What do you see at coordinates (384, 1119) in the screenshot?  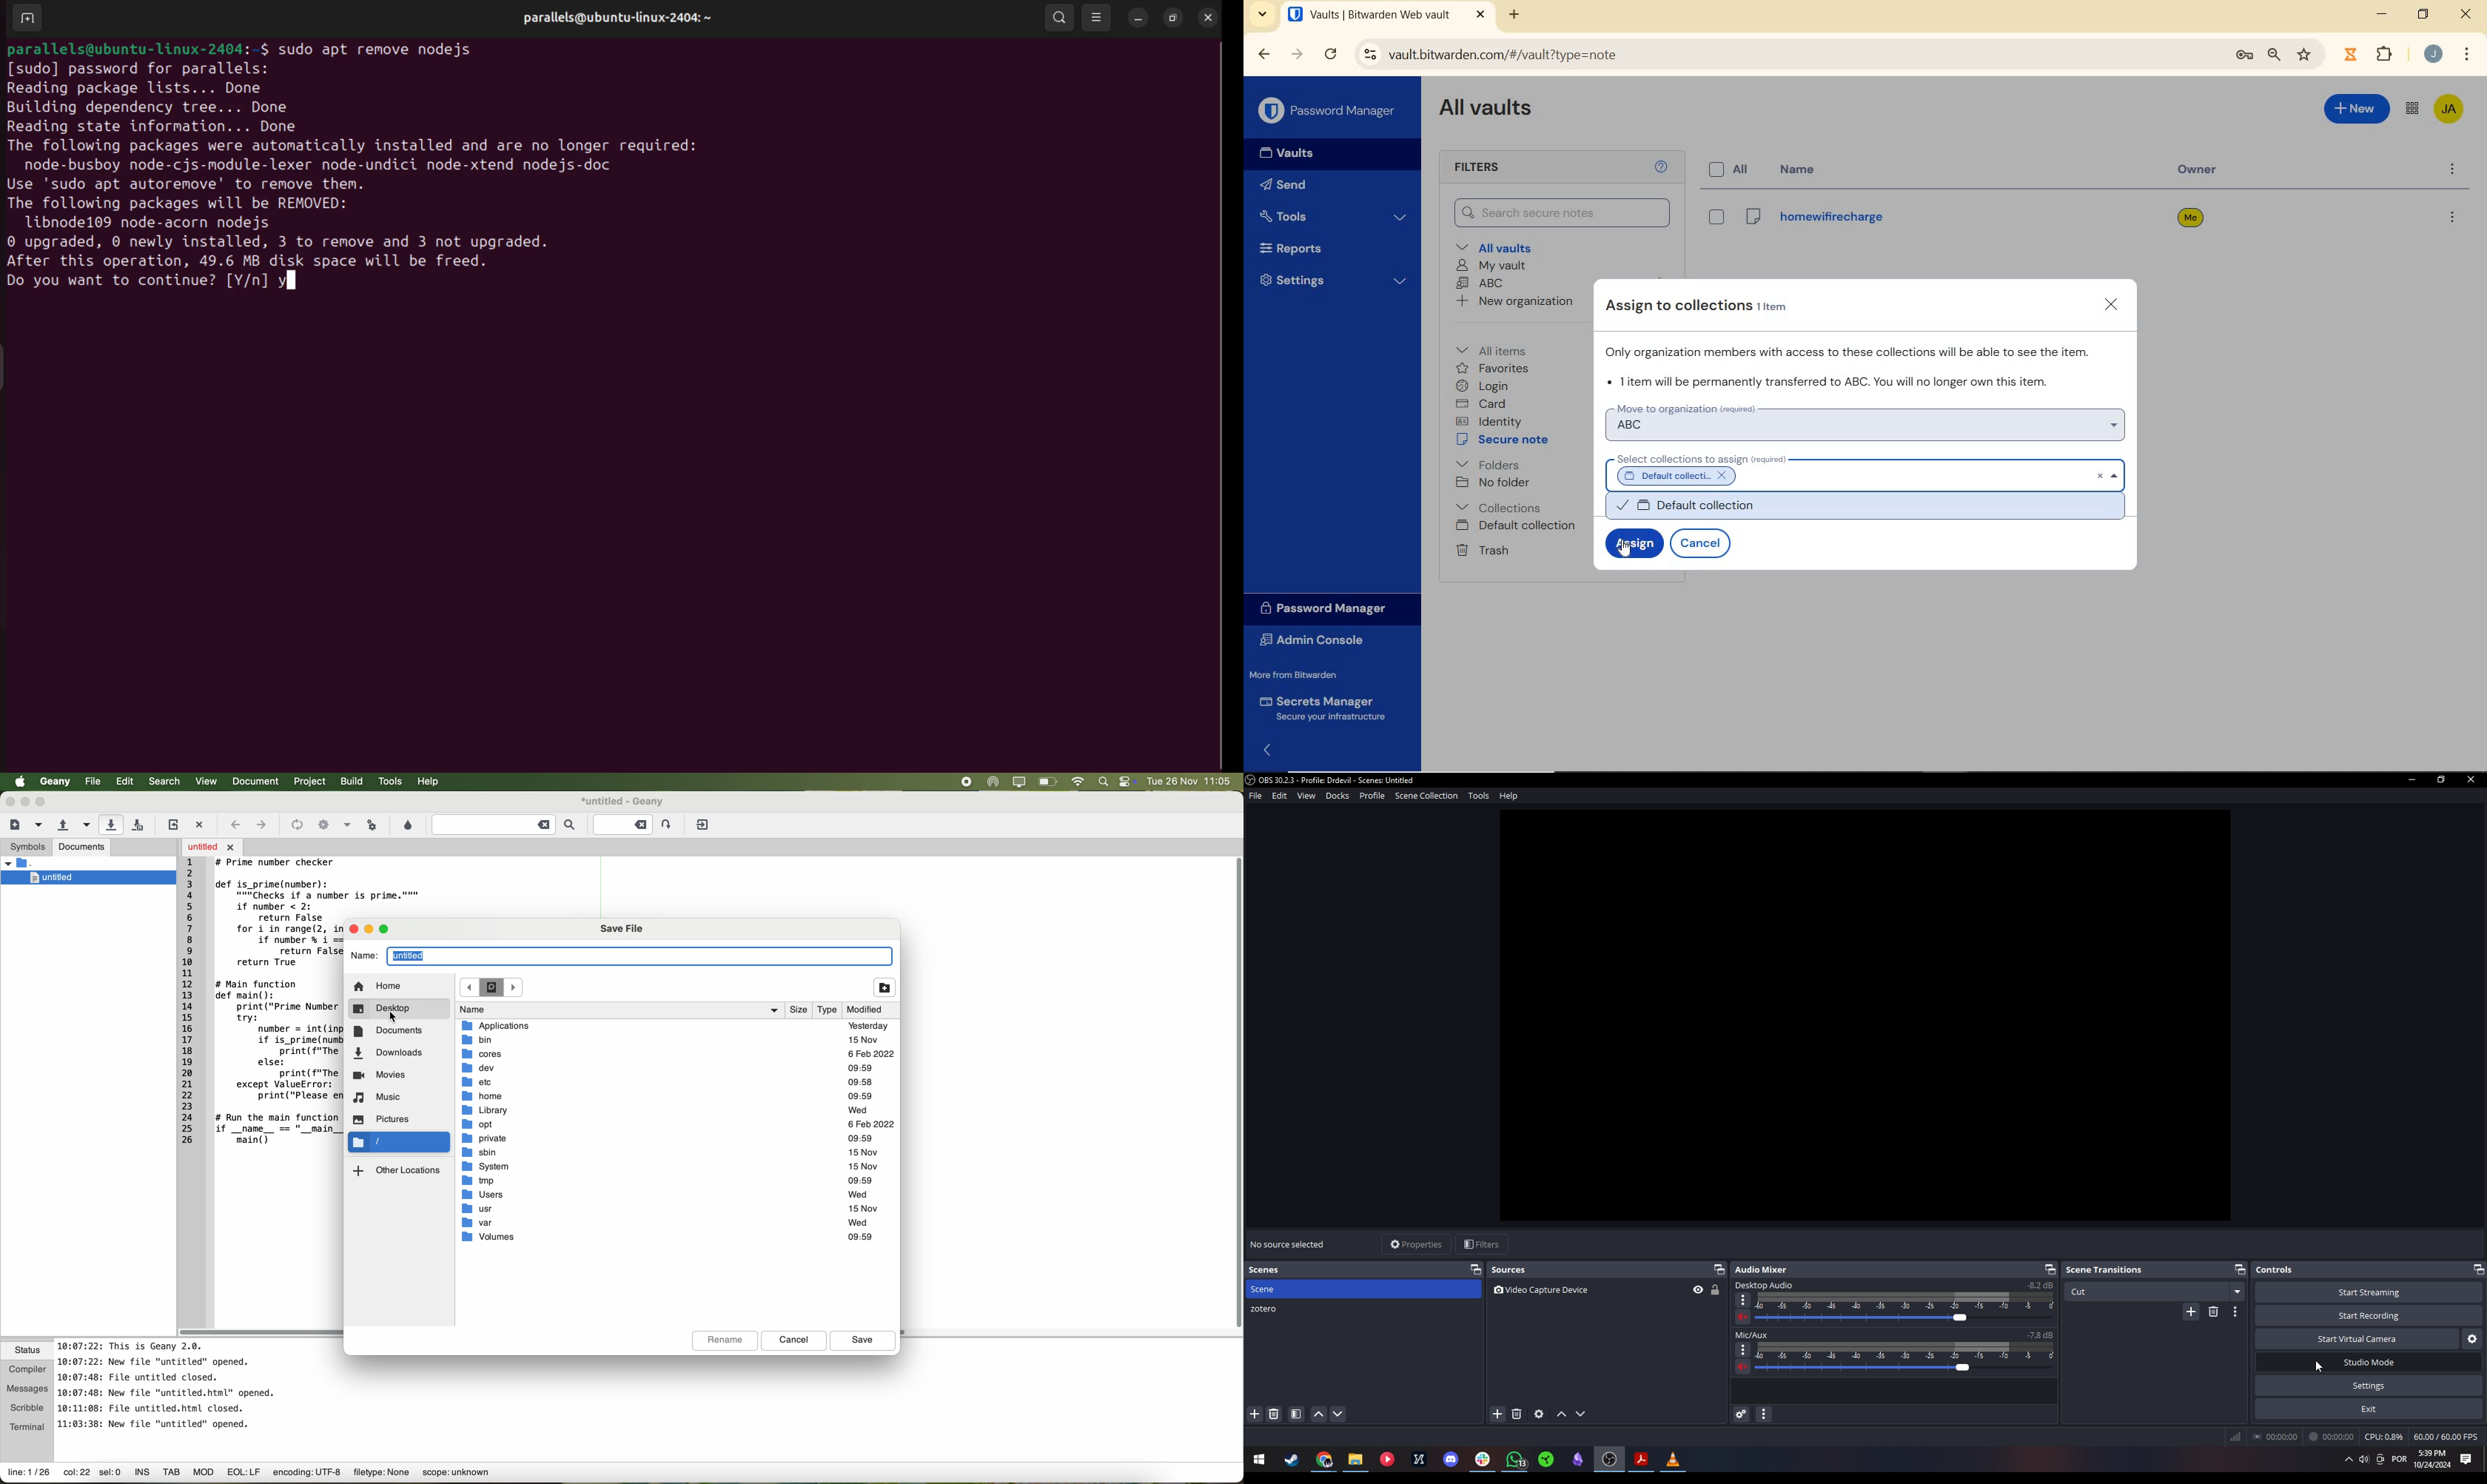 I see `pictures` at bounding box center [384, 1119].